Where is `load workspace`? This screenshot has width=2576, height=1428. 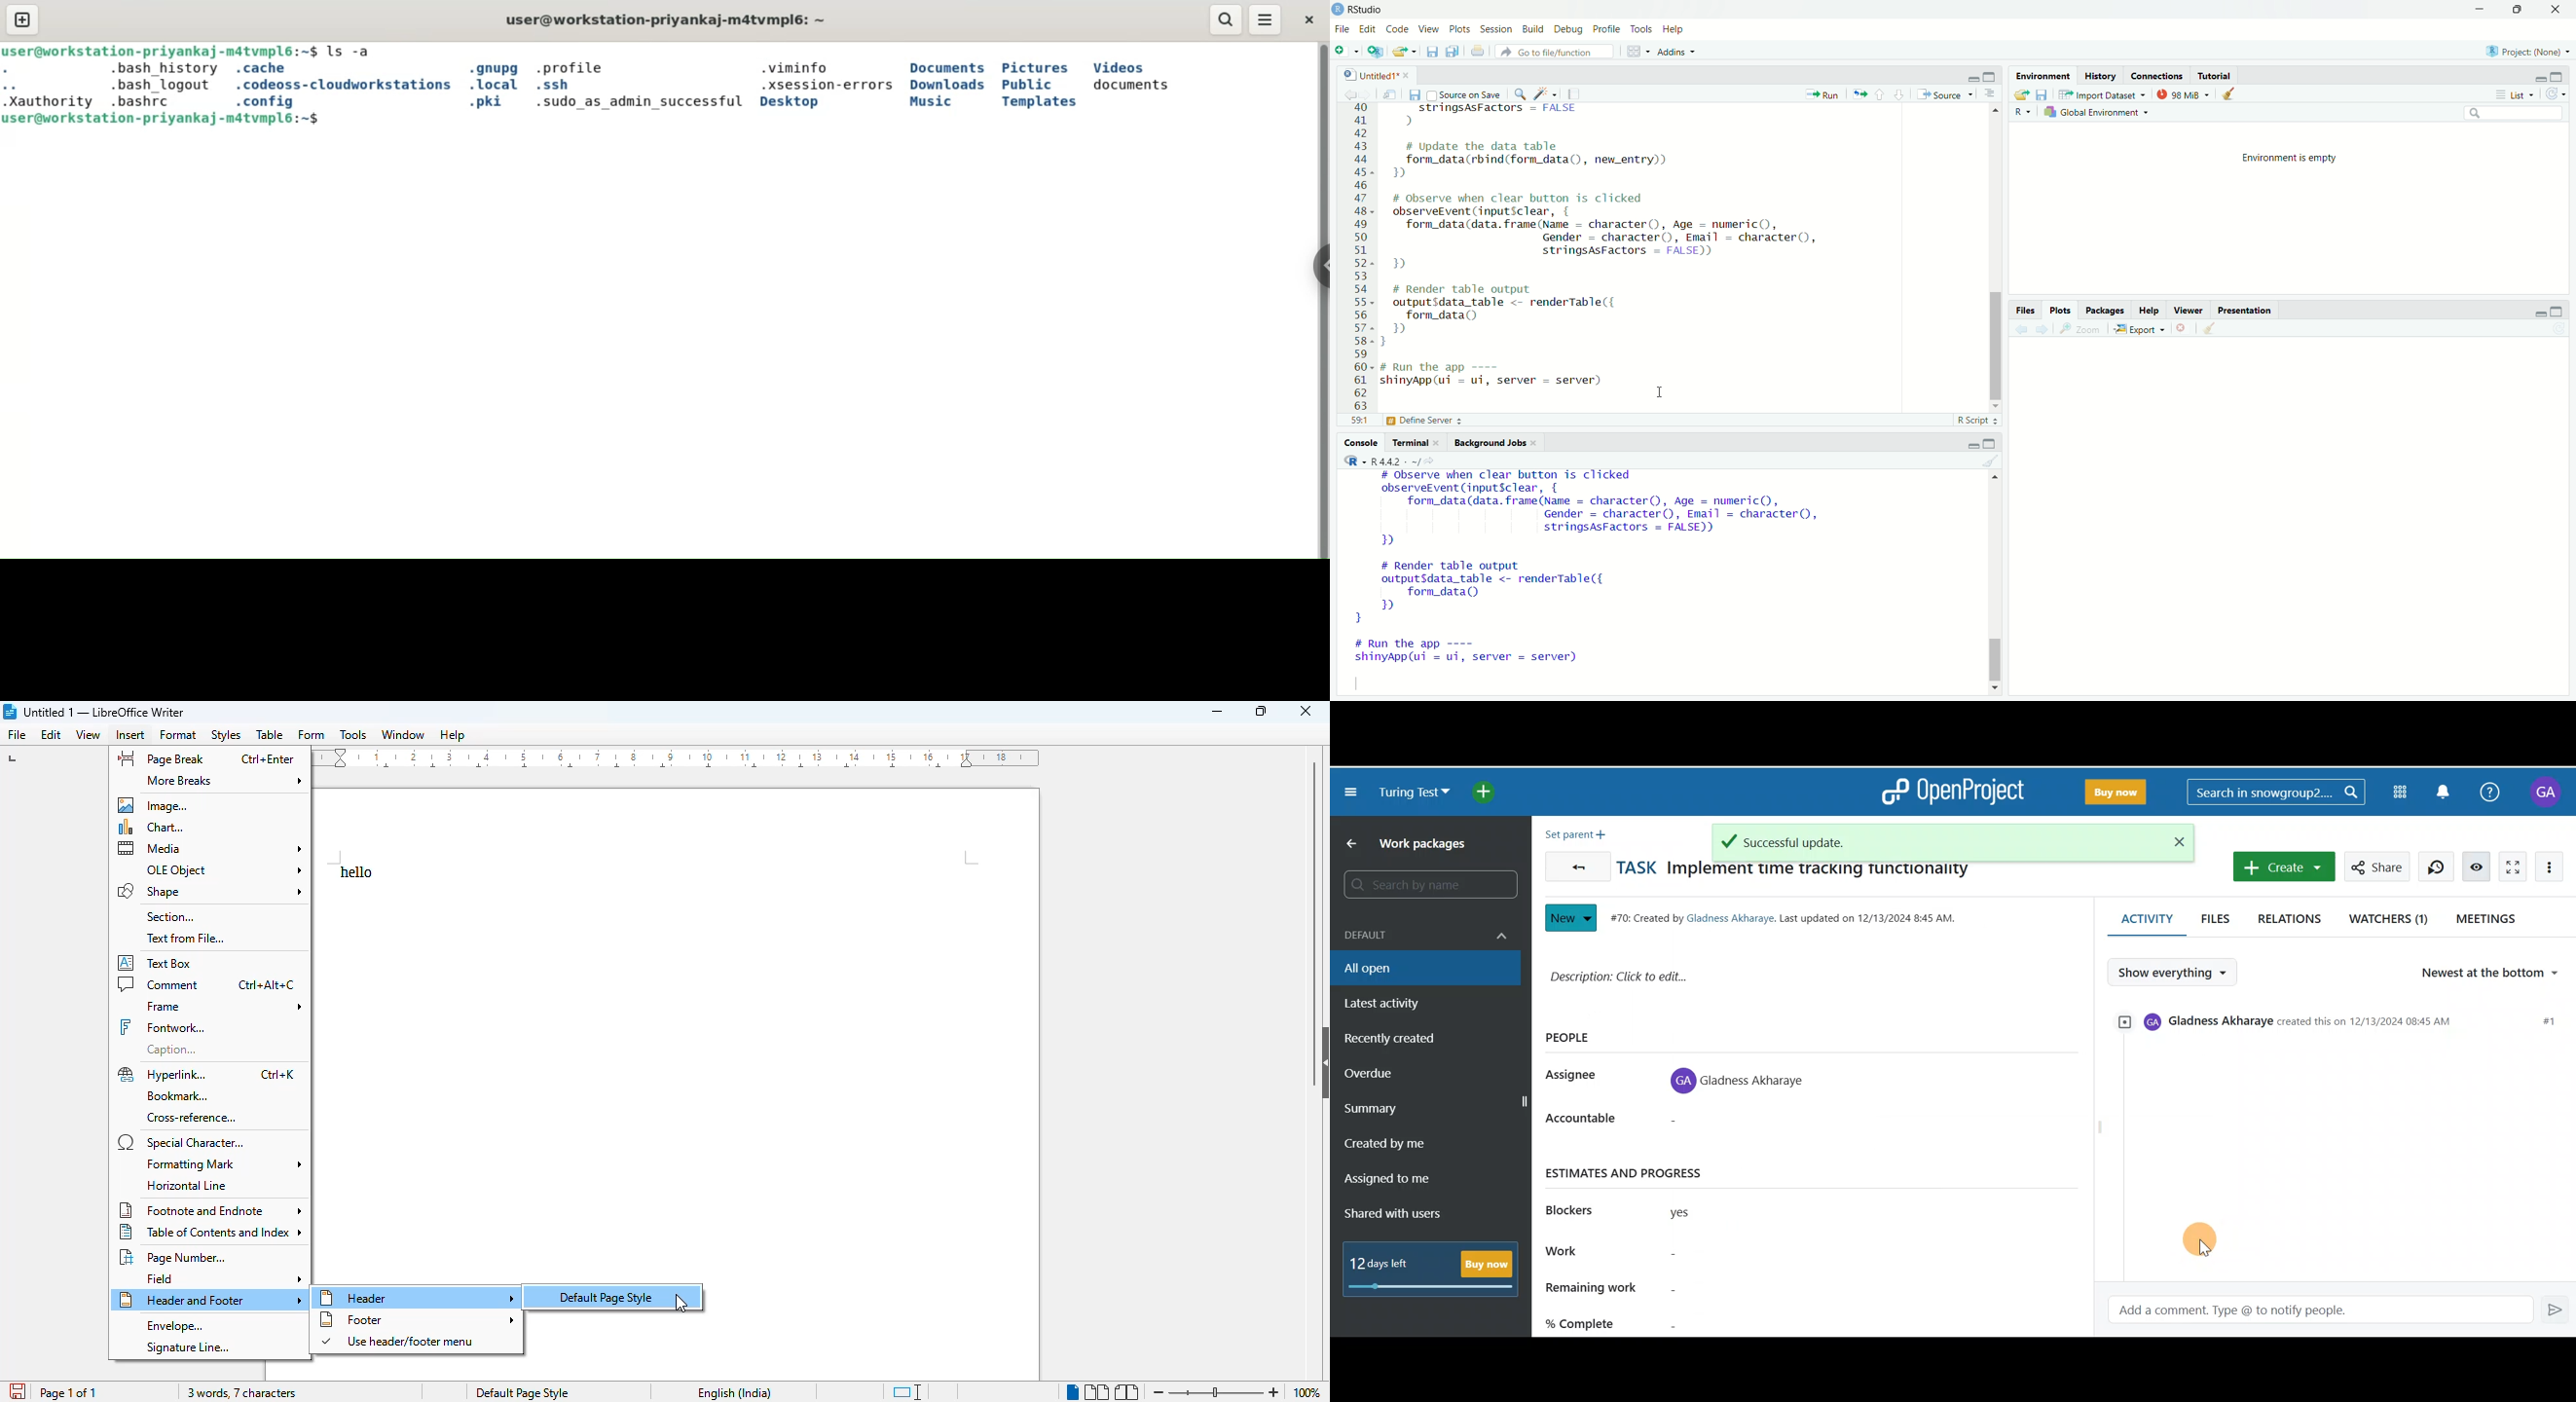
load workspace is located at coordinates (2019, 95).